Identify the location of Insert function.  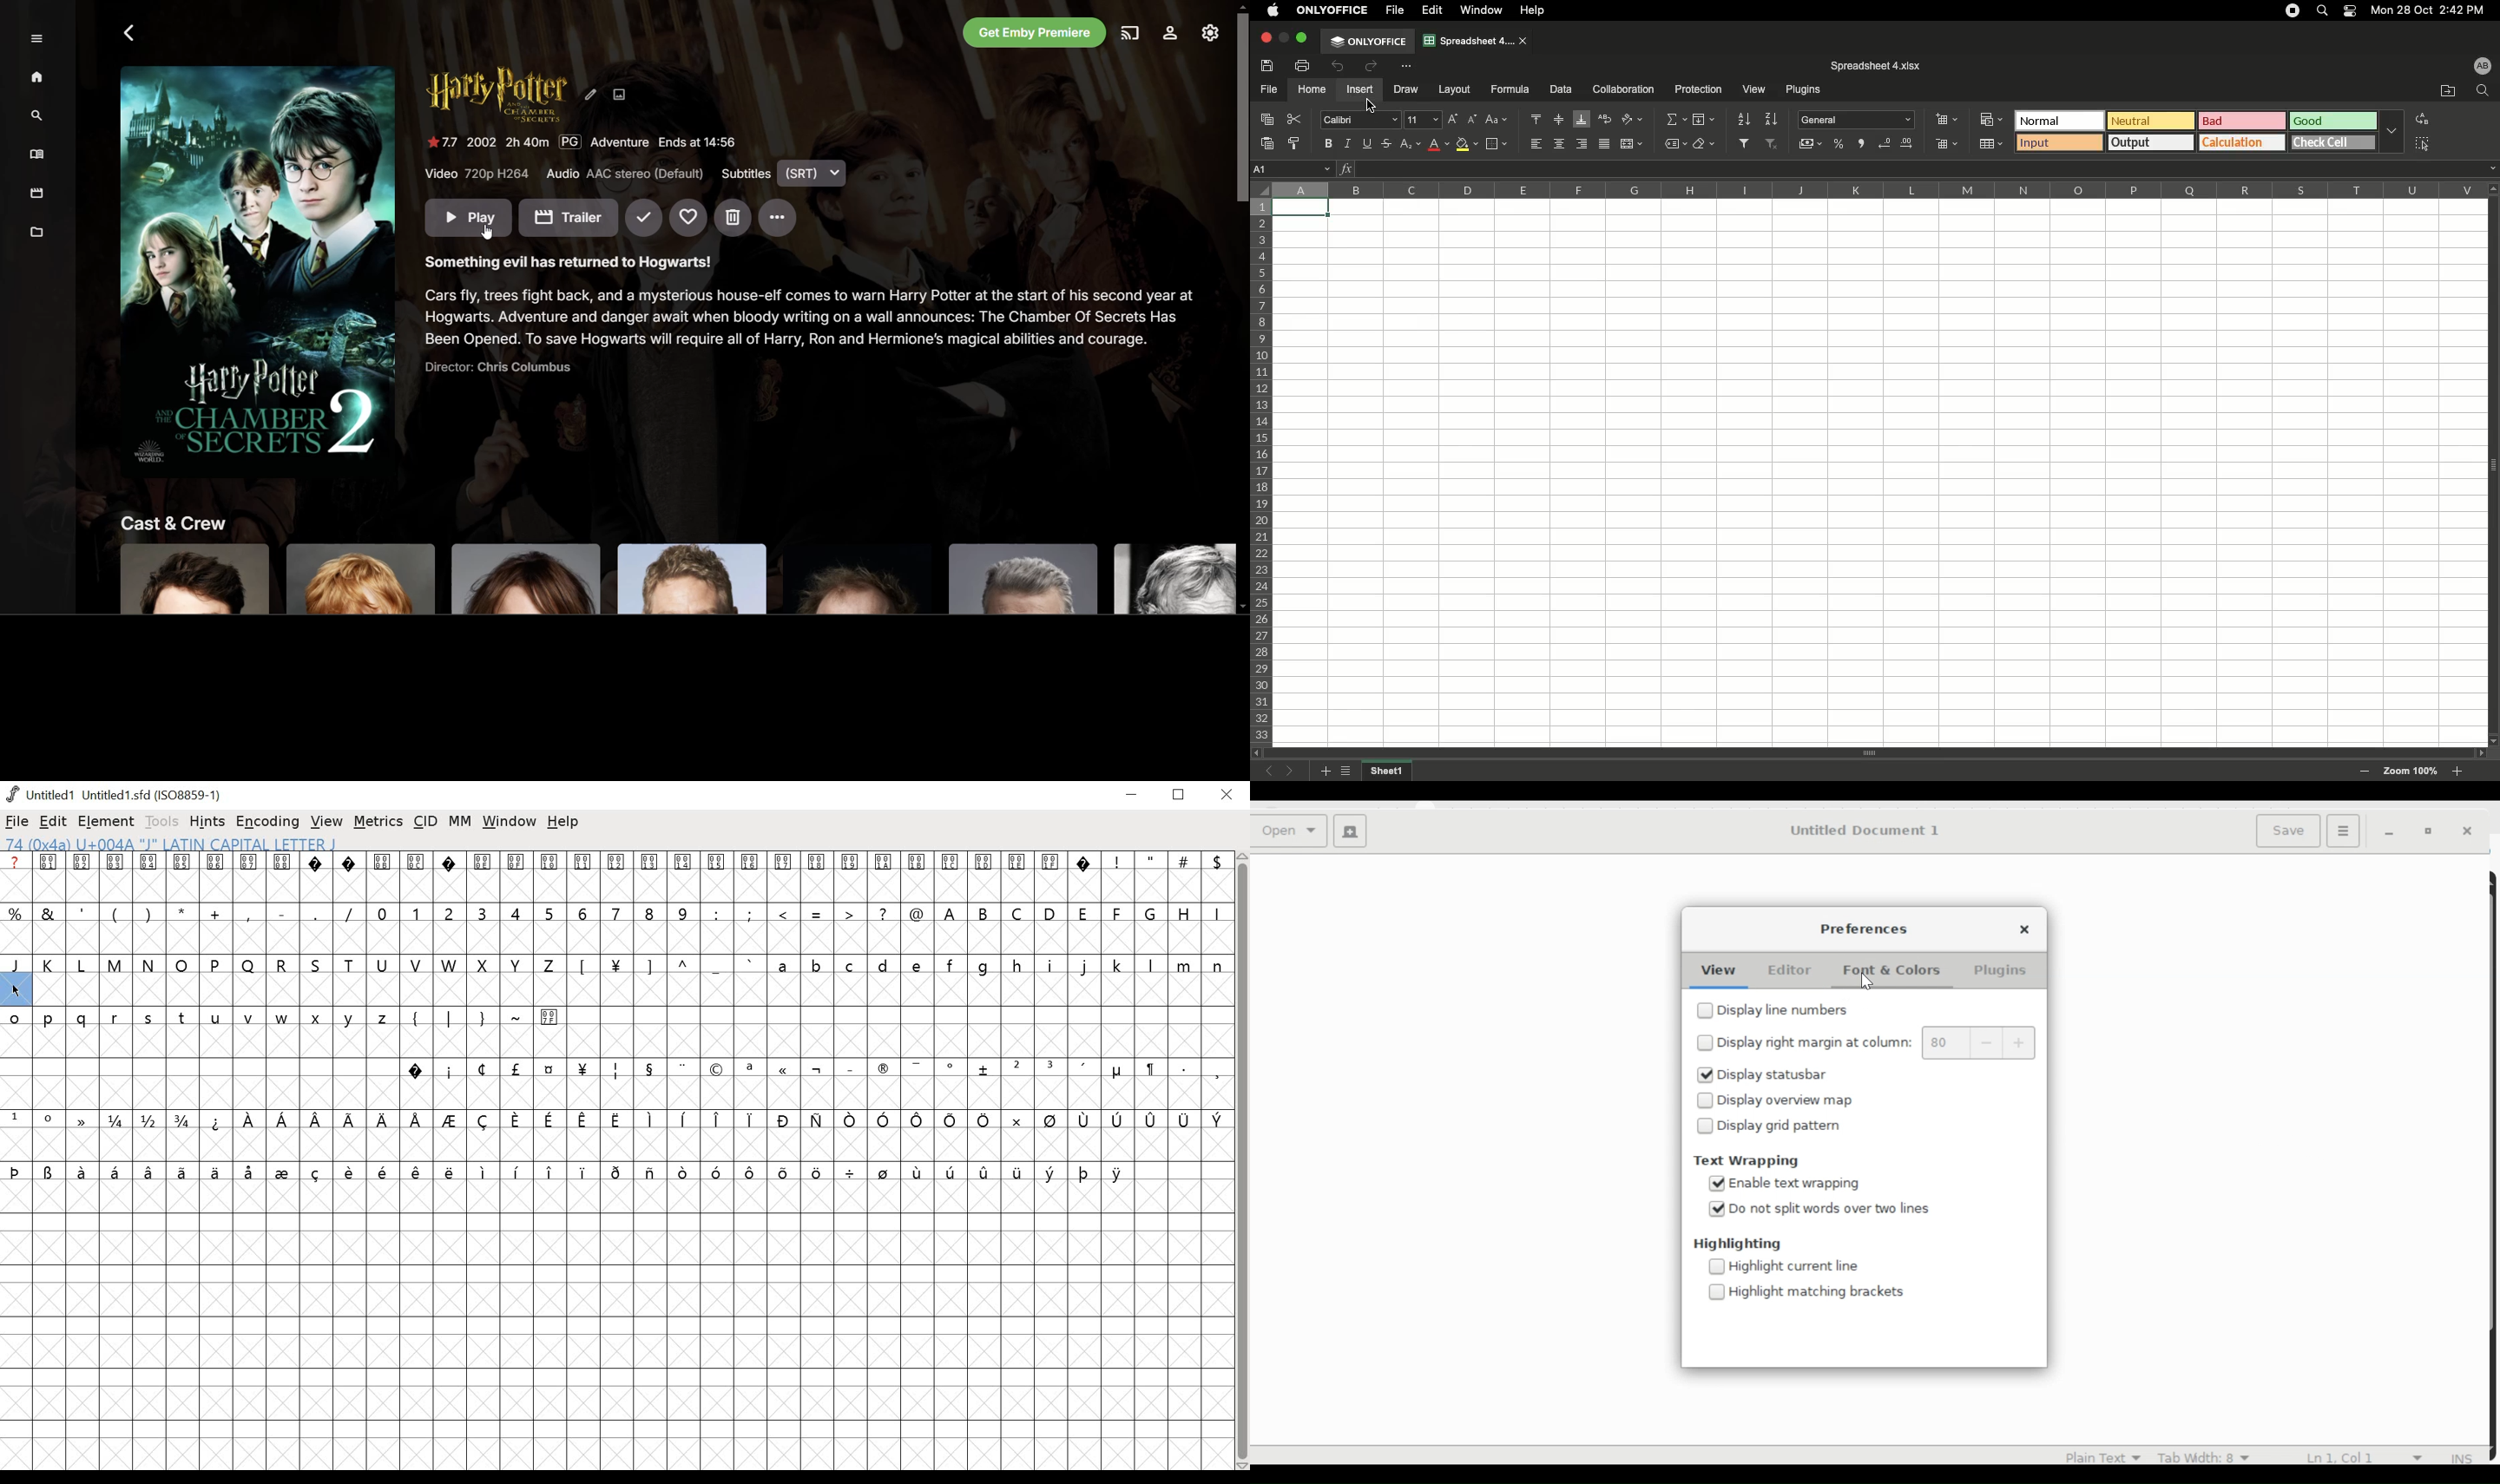
(1347, 168).